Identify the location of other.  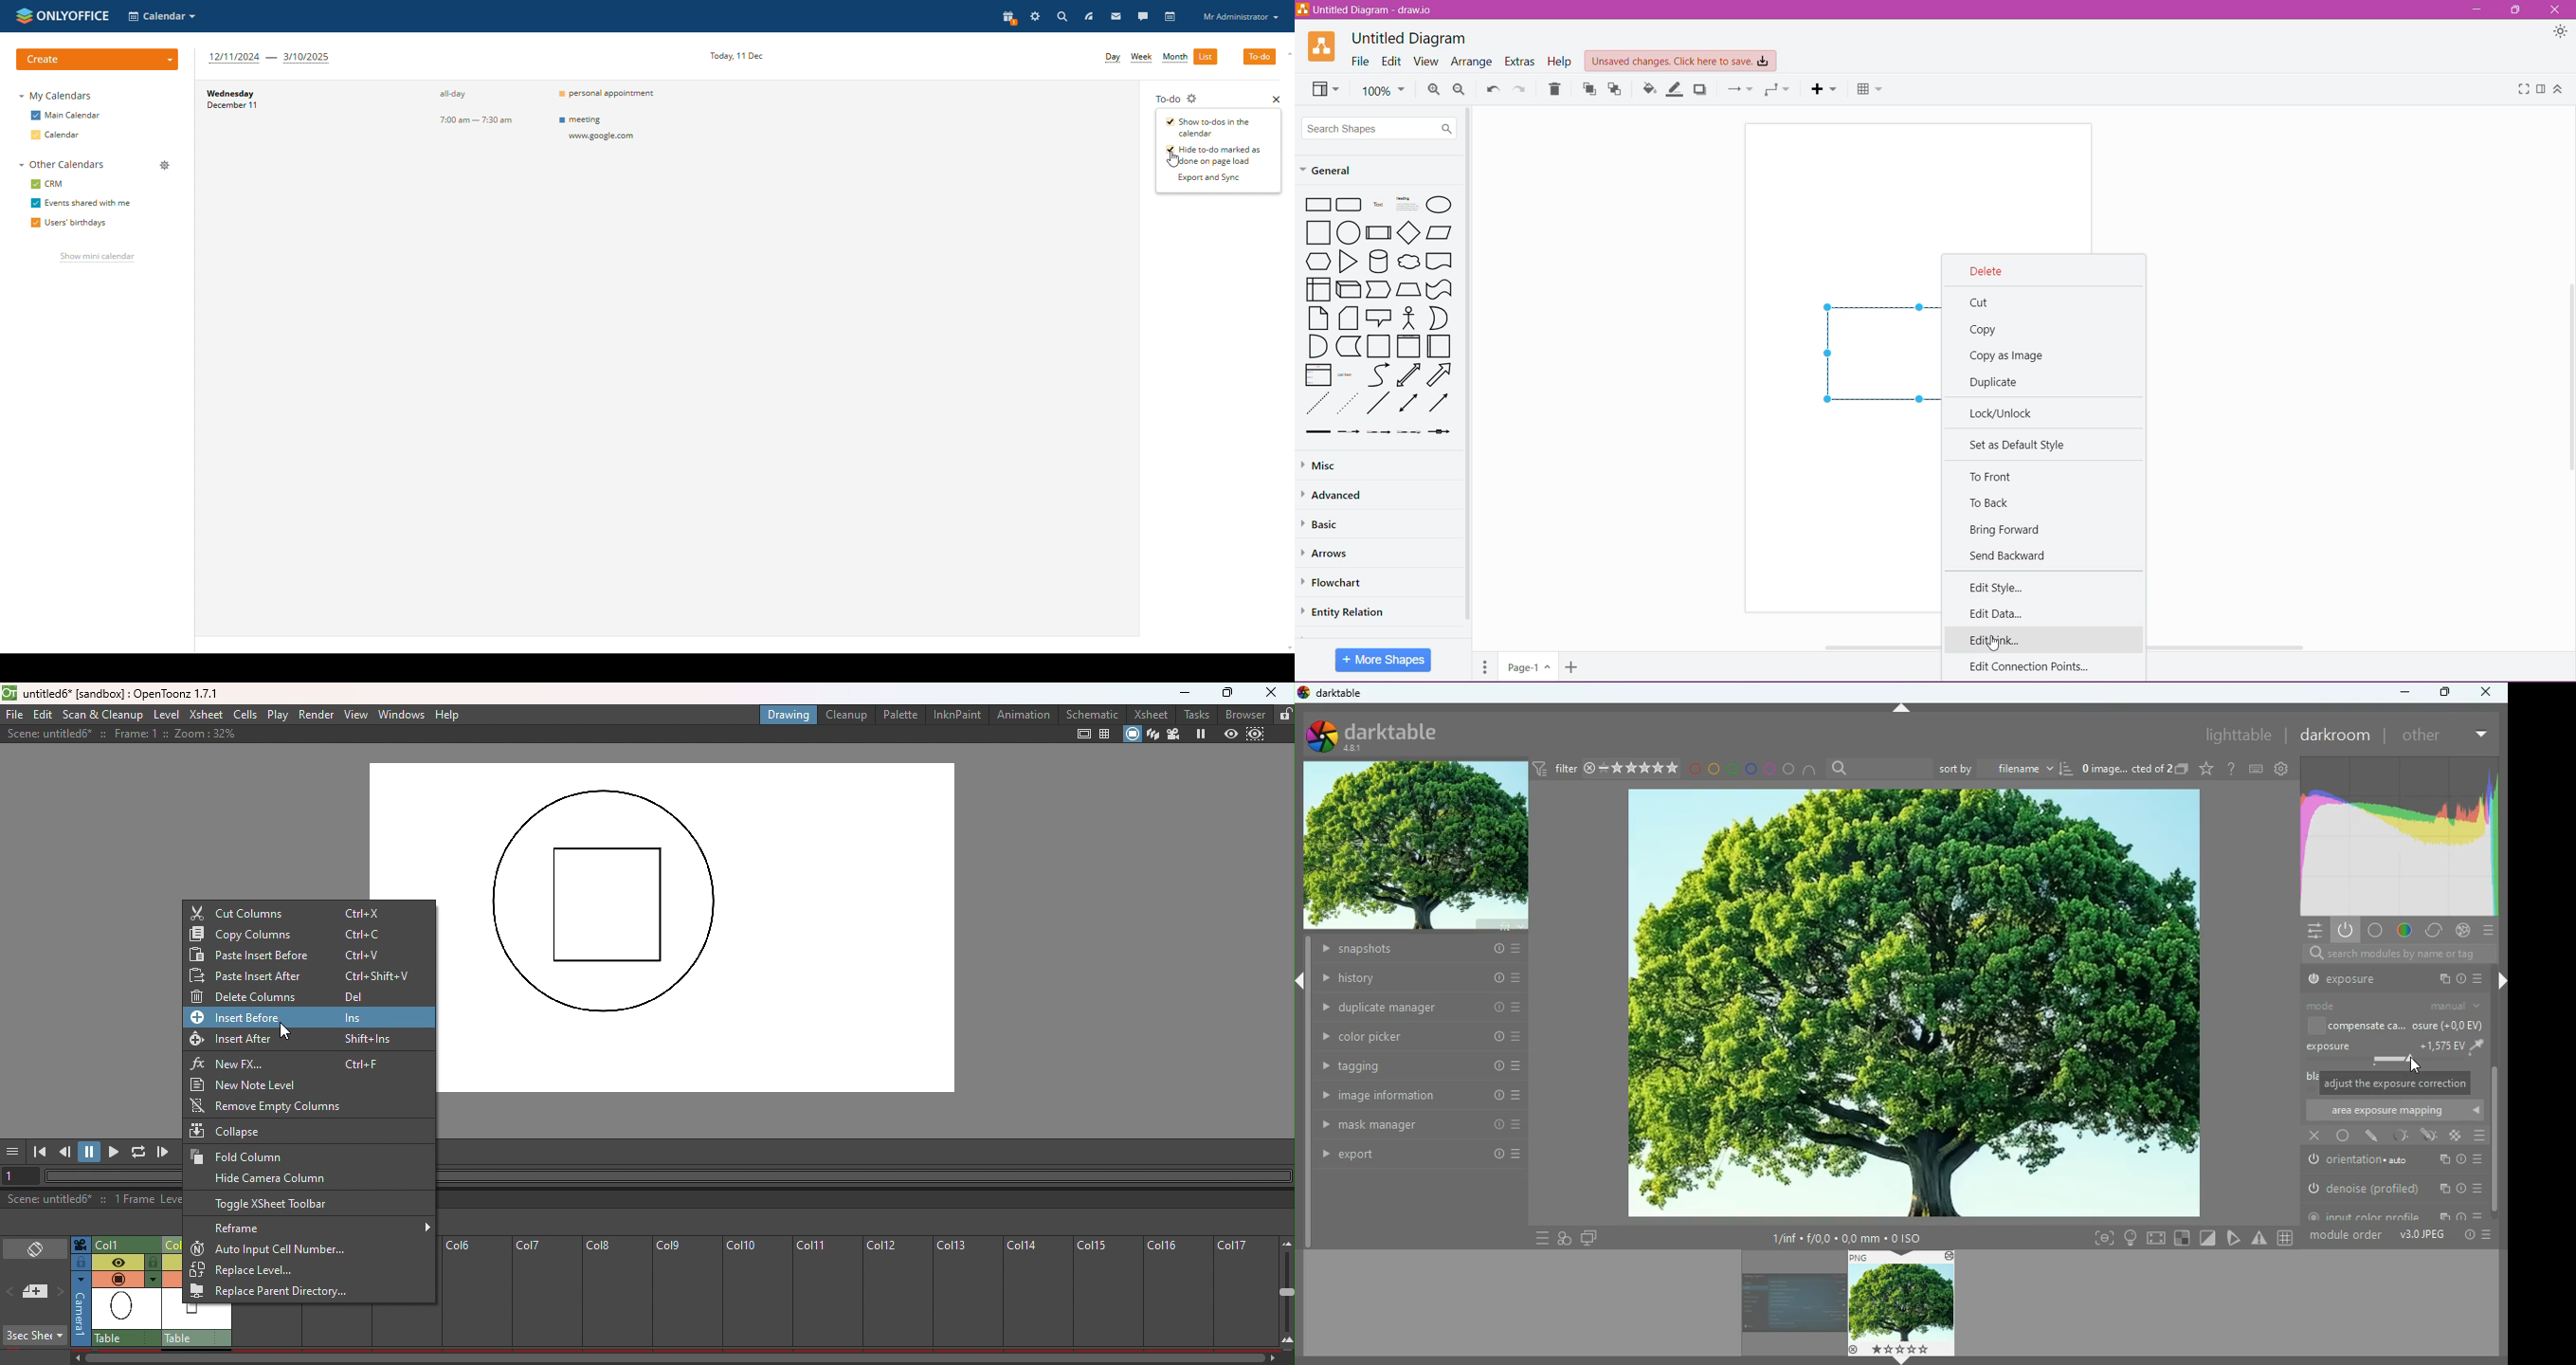
(2423, 737).